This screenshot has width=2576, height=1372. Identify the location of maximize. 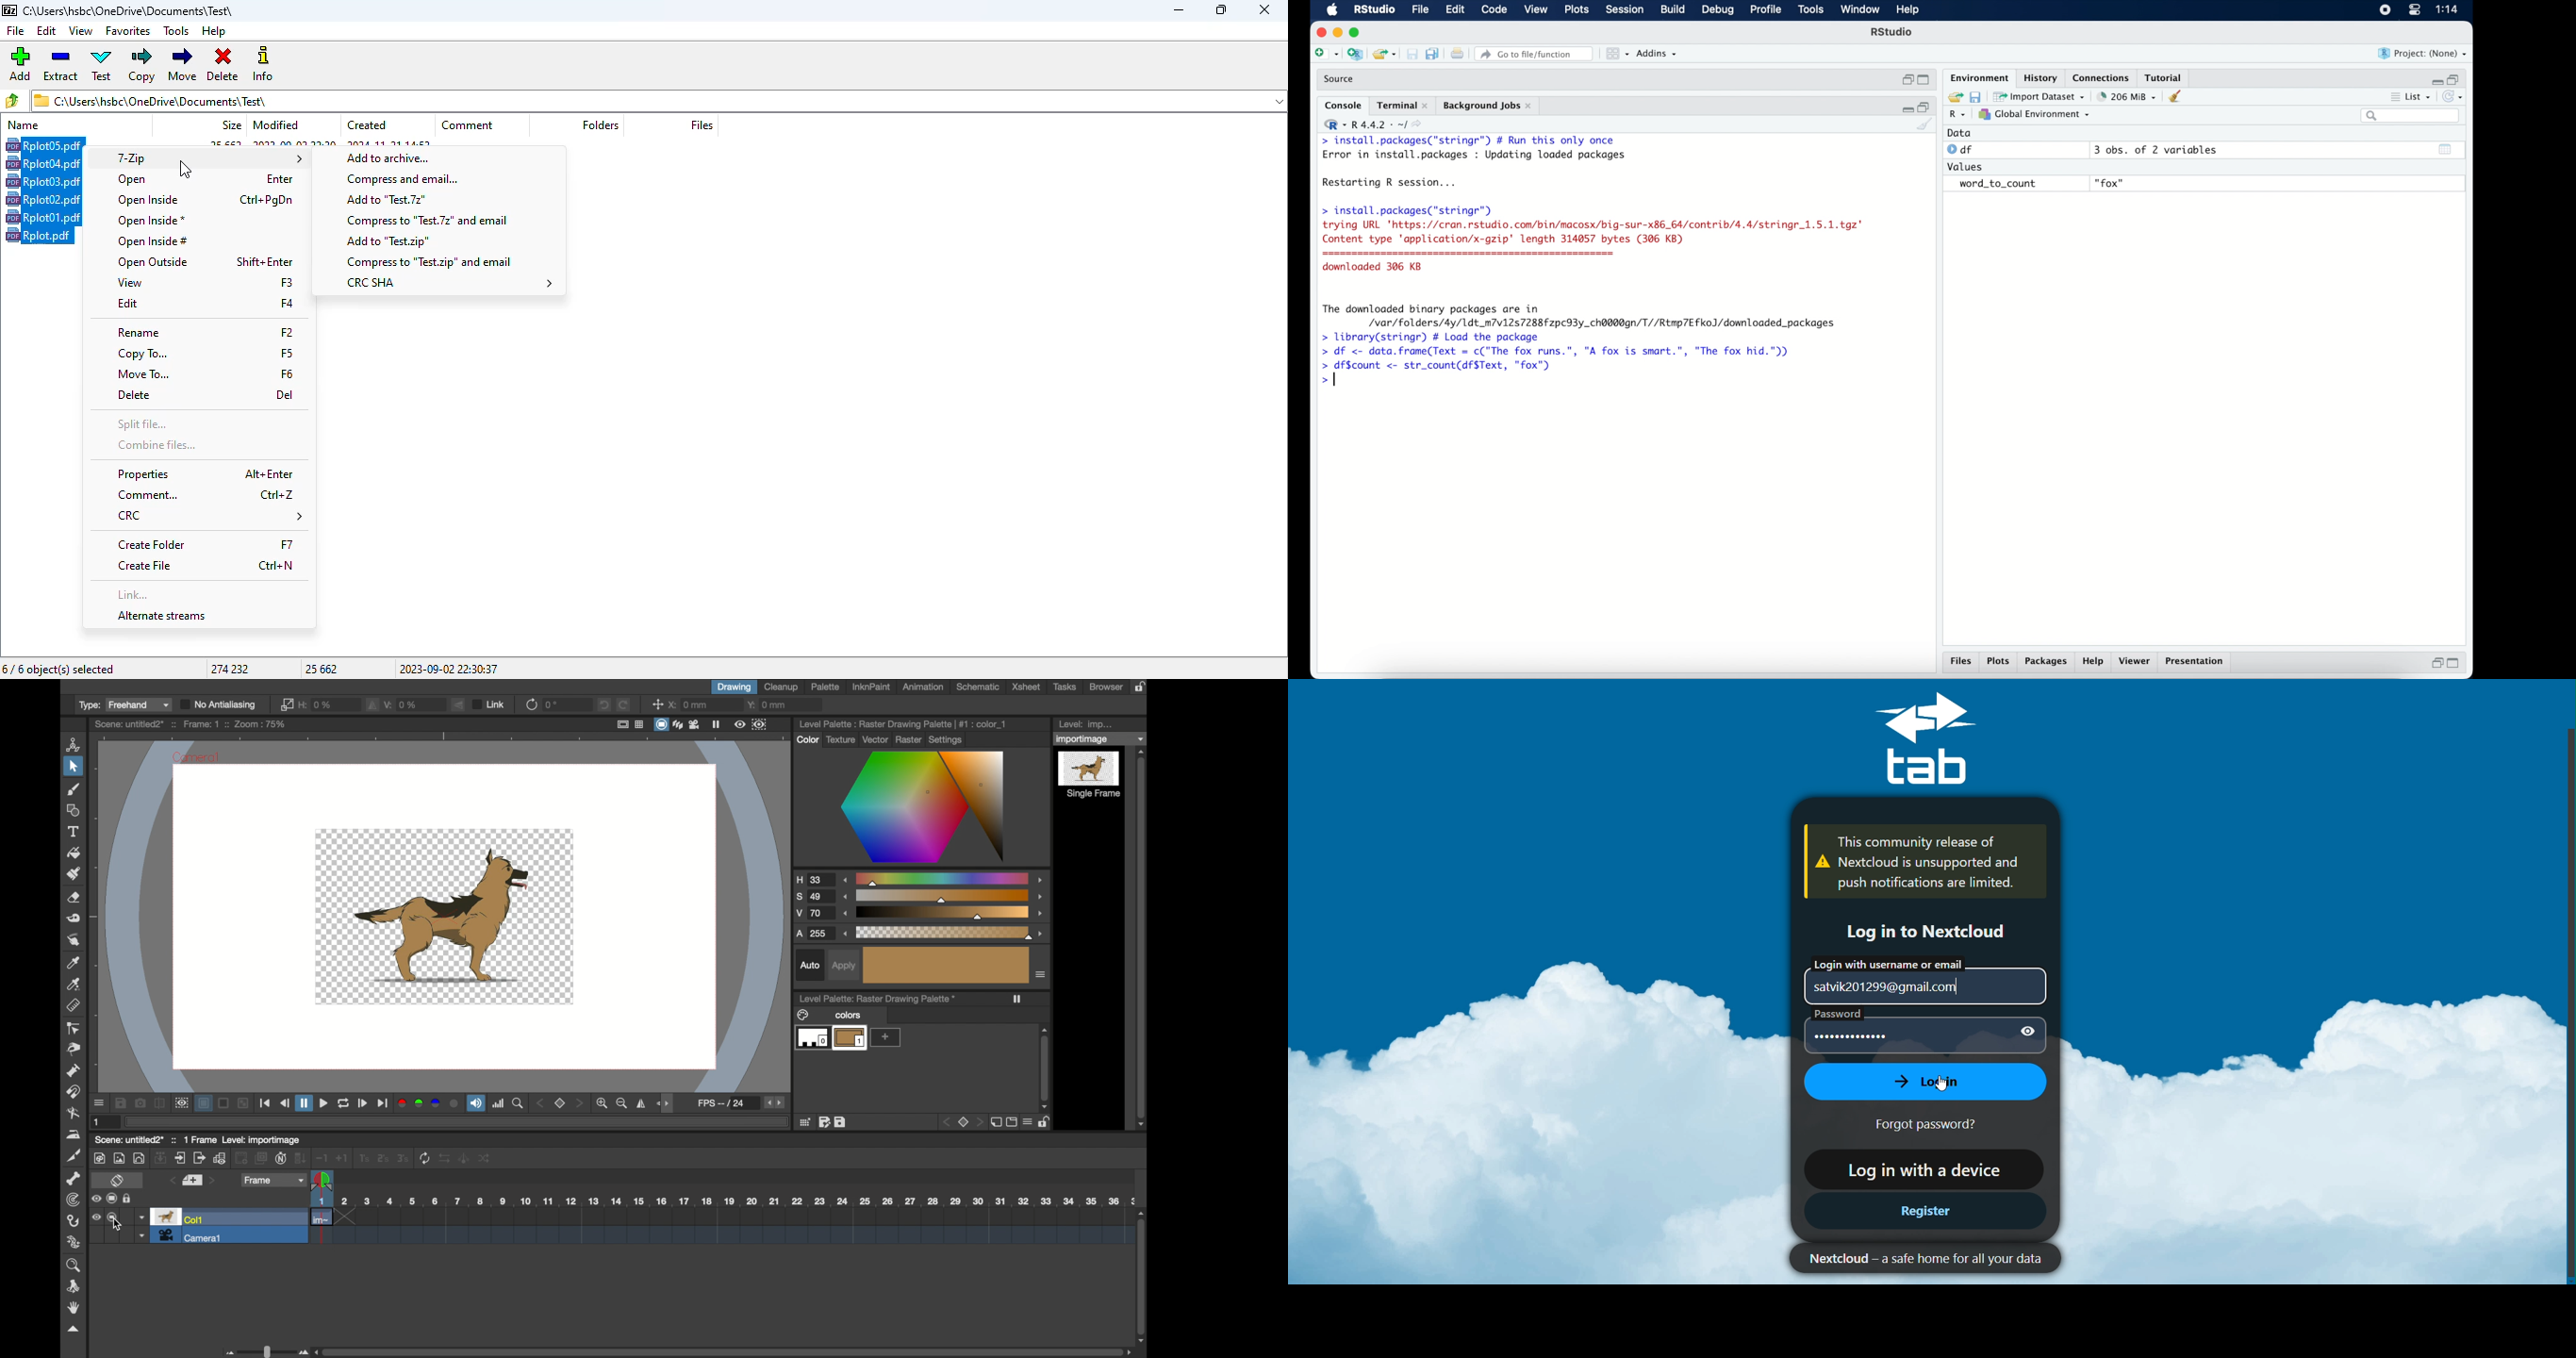
(1357, 33).